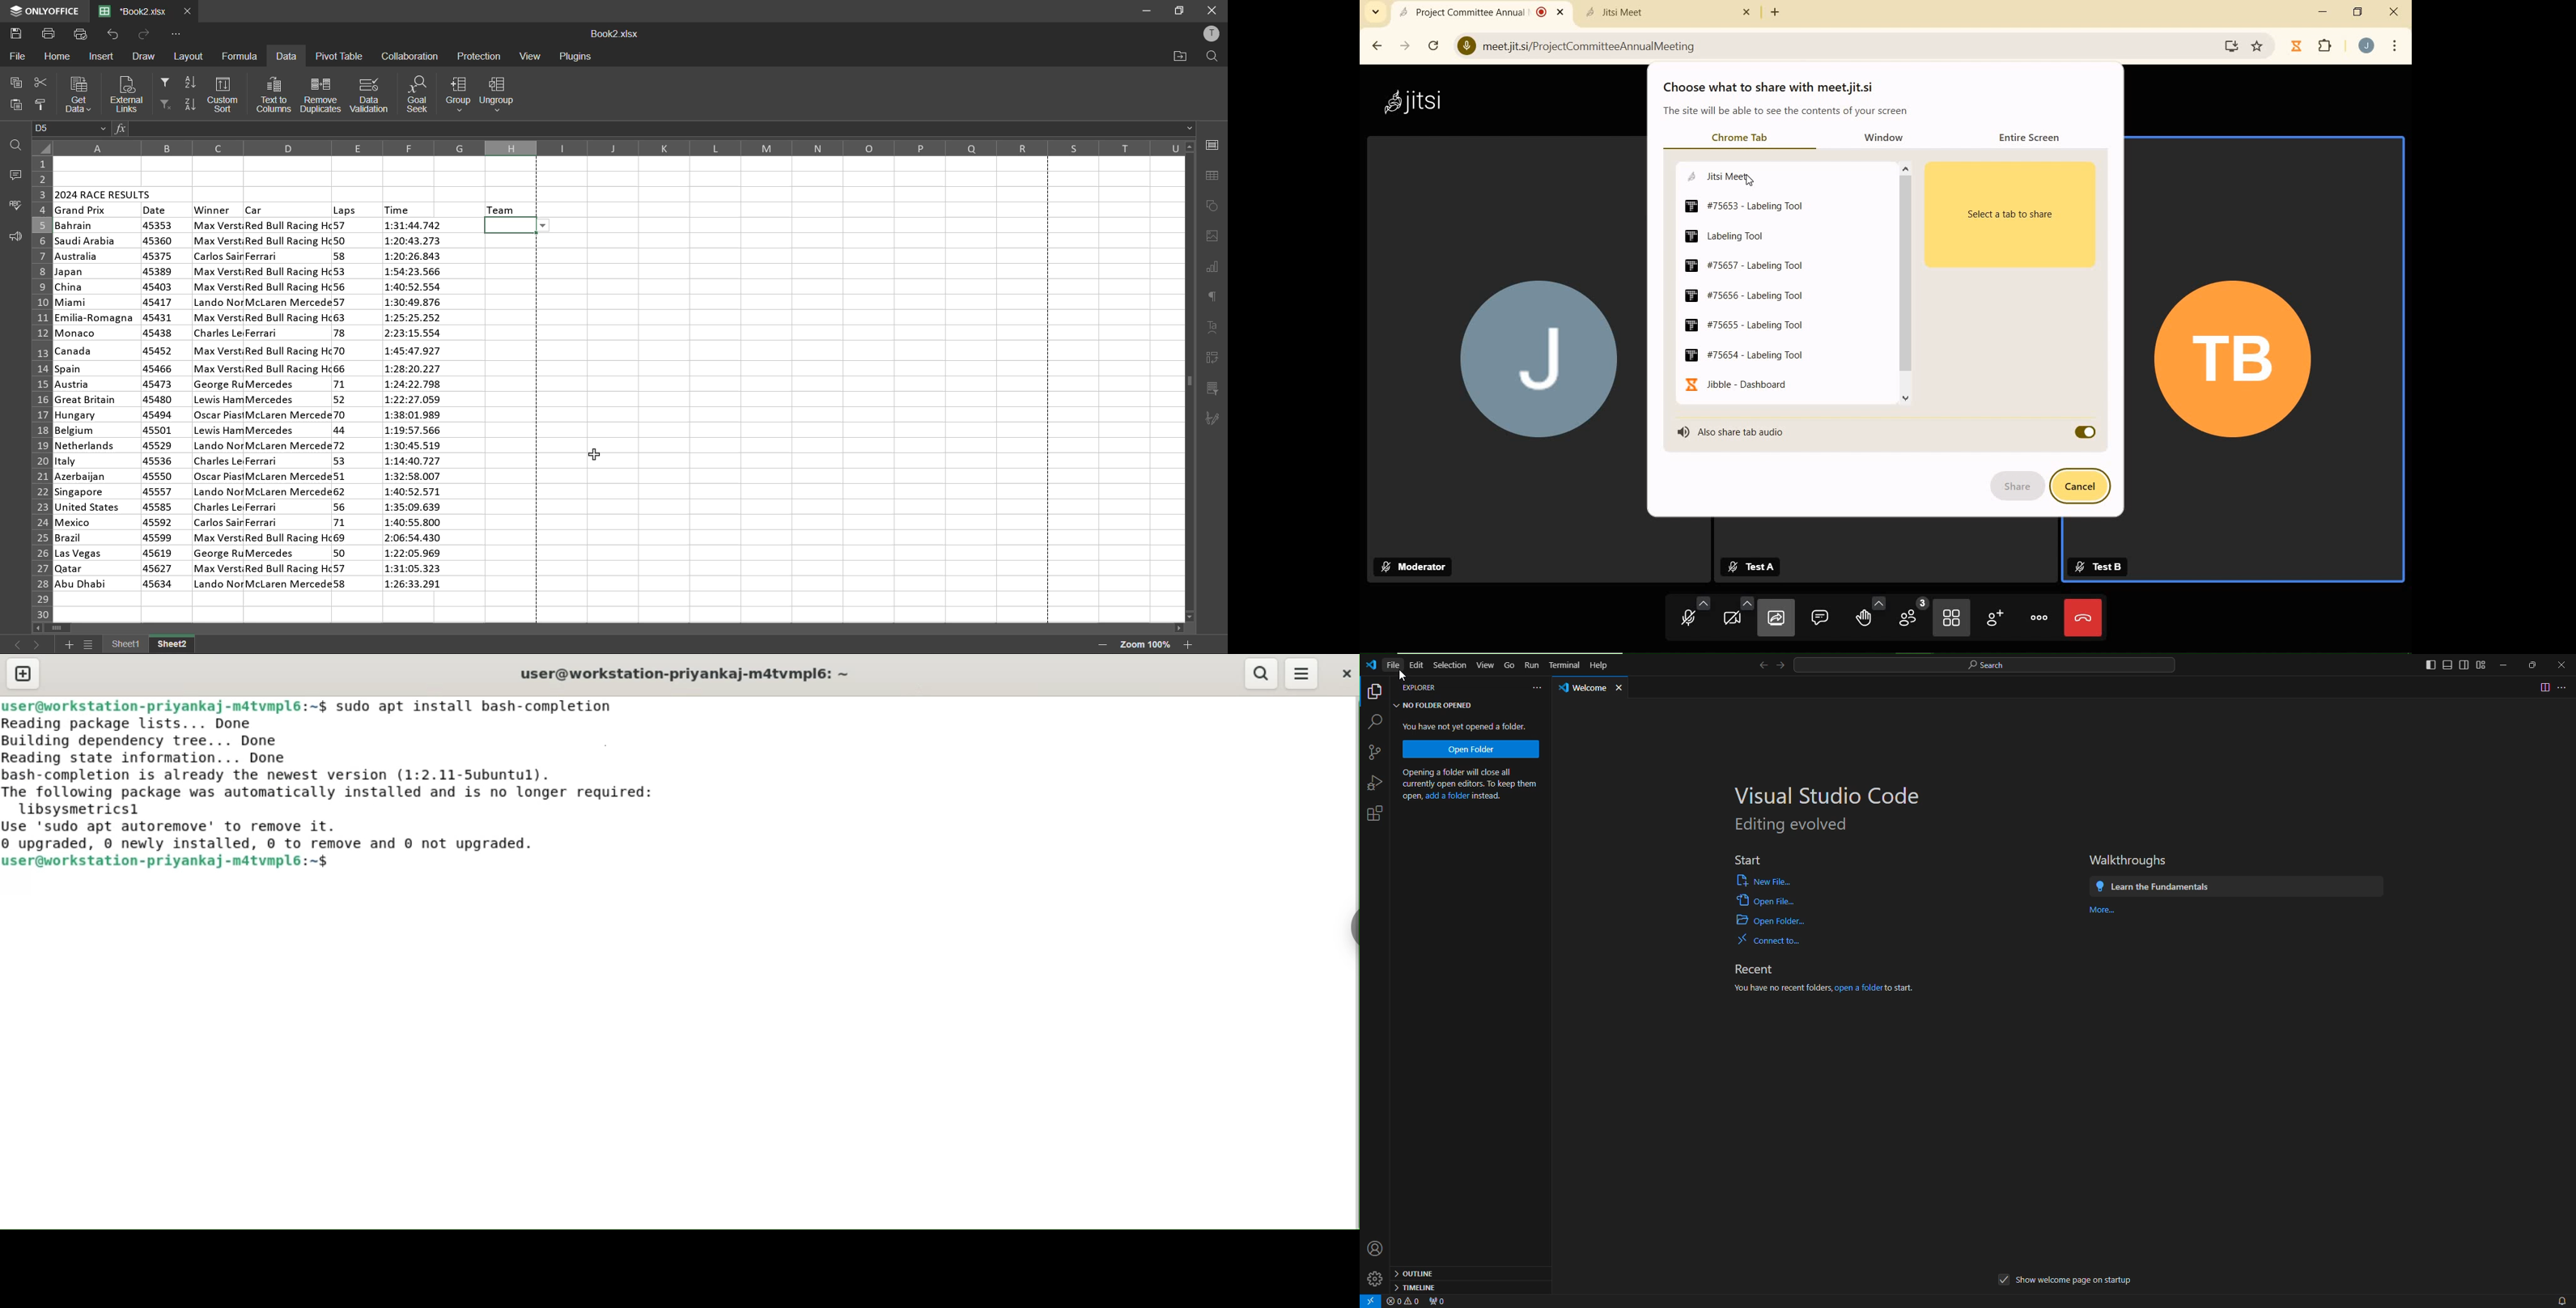  What do you see at coordinates (421, 95) in the screenshot?
I see `goal seek` at bounding box center [421, 95].